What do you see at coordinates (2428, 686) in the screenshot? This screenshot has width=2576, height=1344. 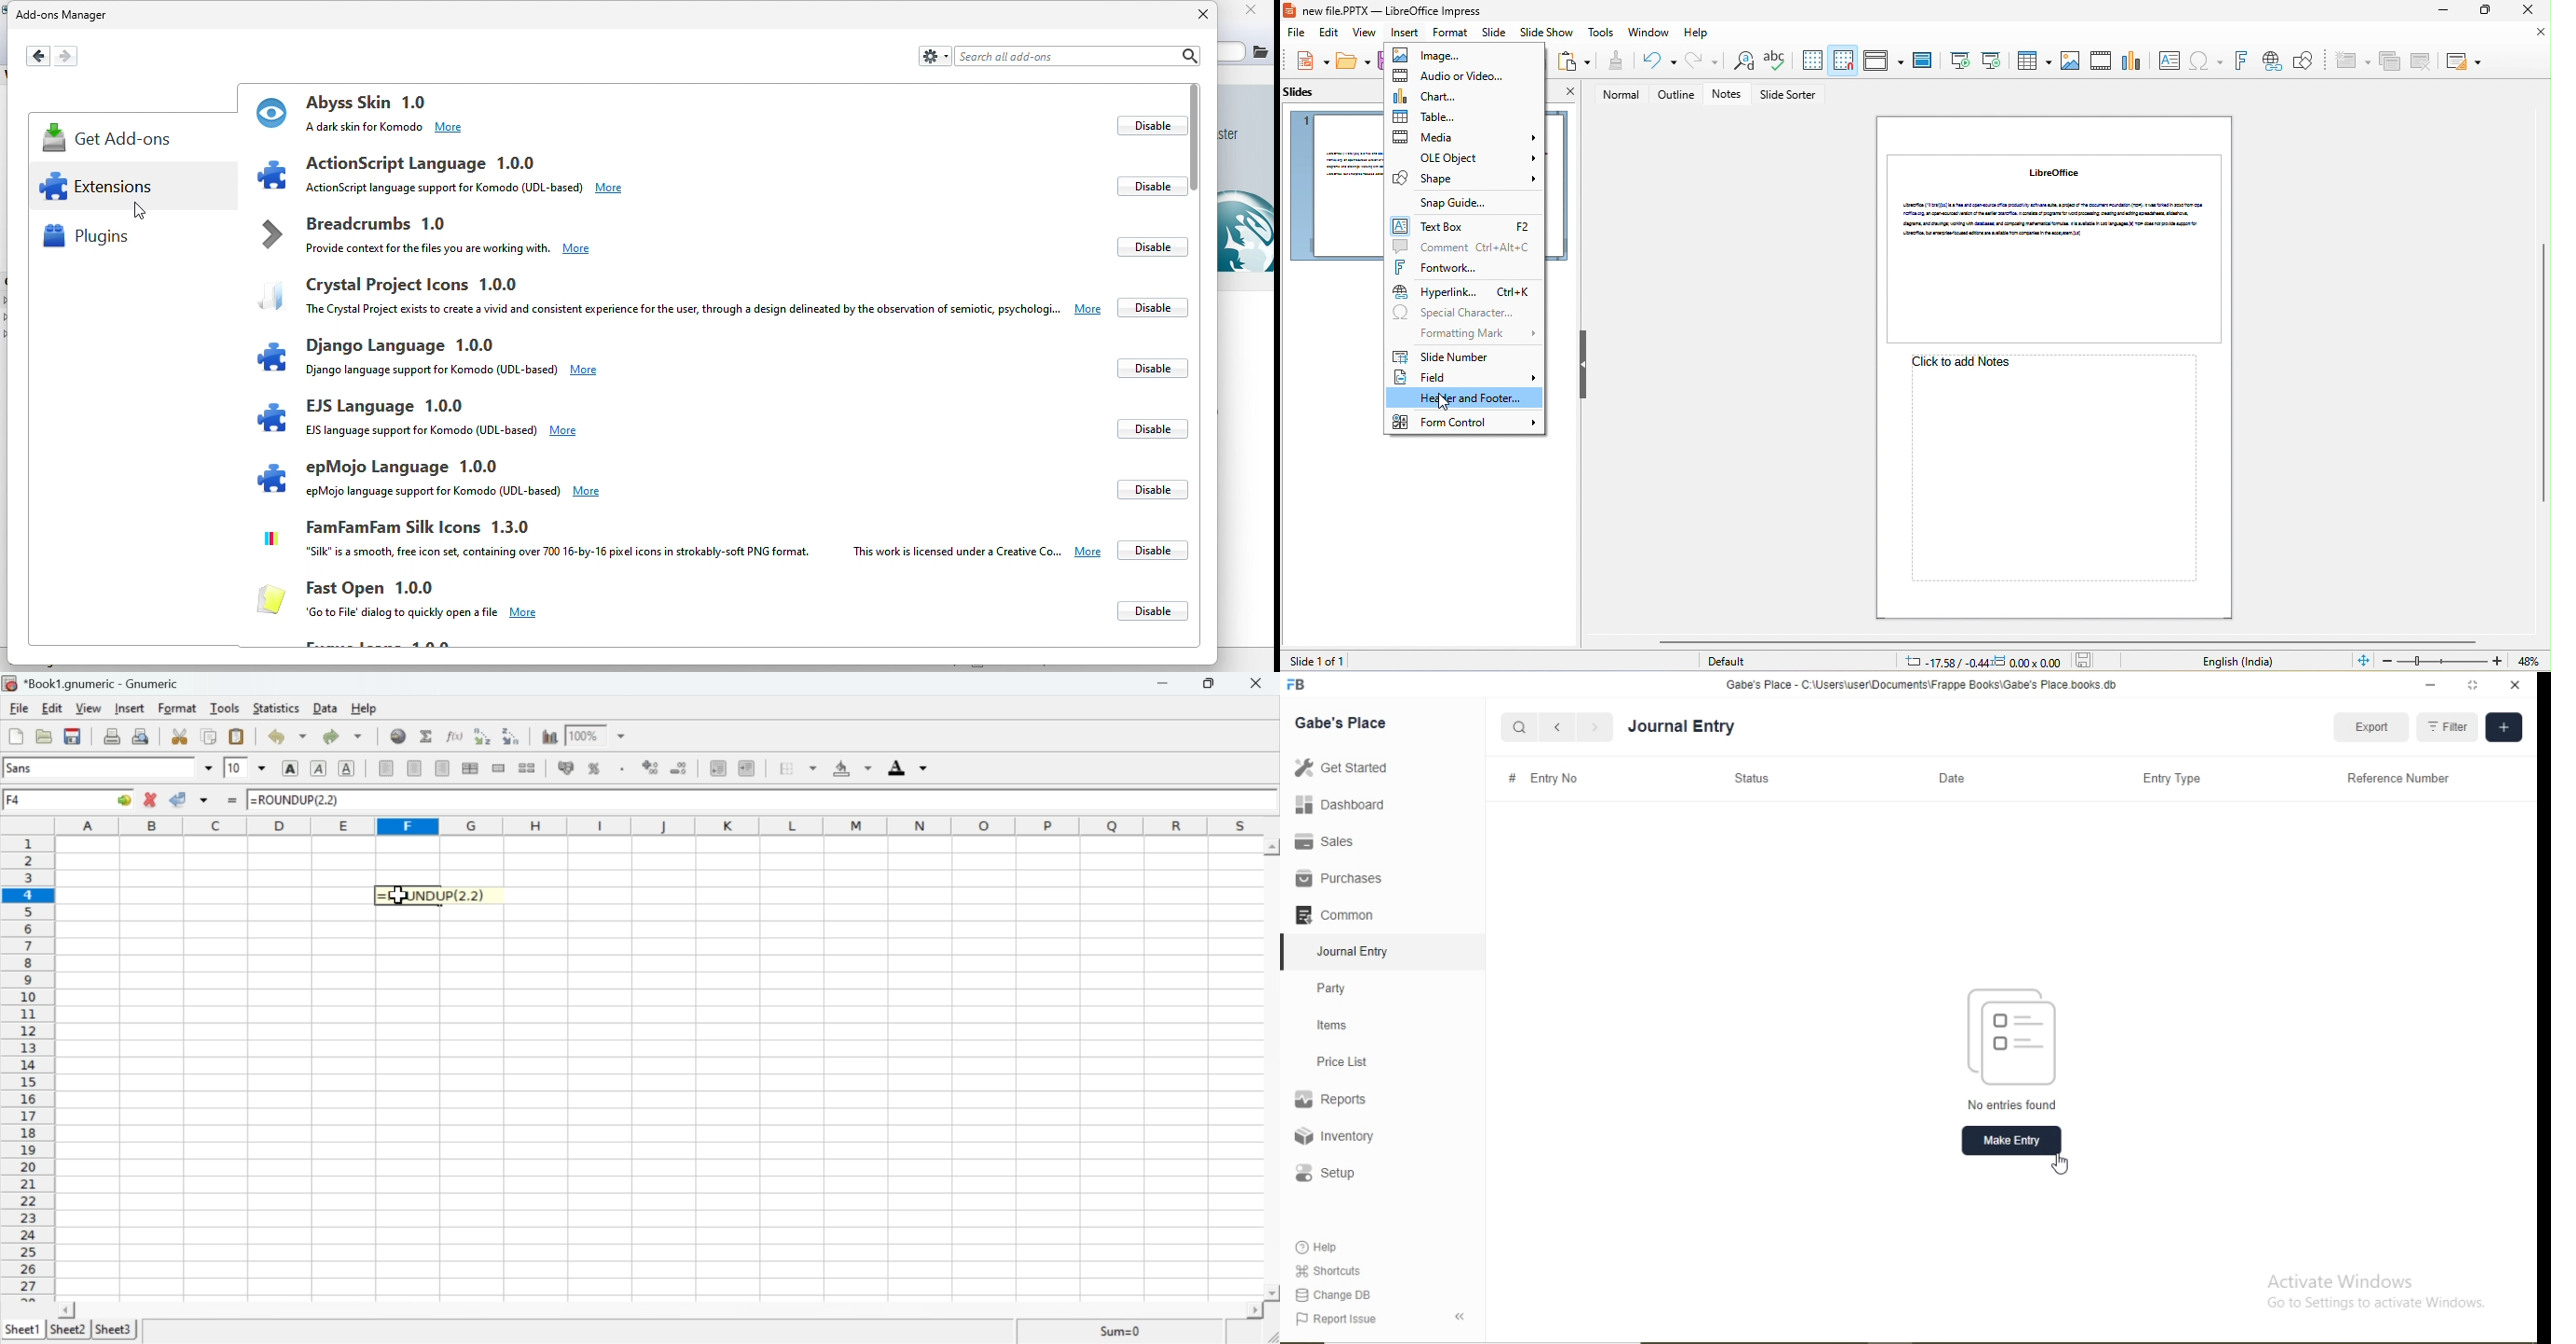 I see `minimize` at bounding box center [2428, 686].